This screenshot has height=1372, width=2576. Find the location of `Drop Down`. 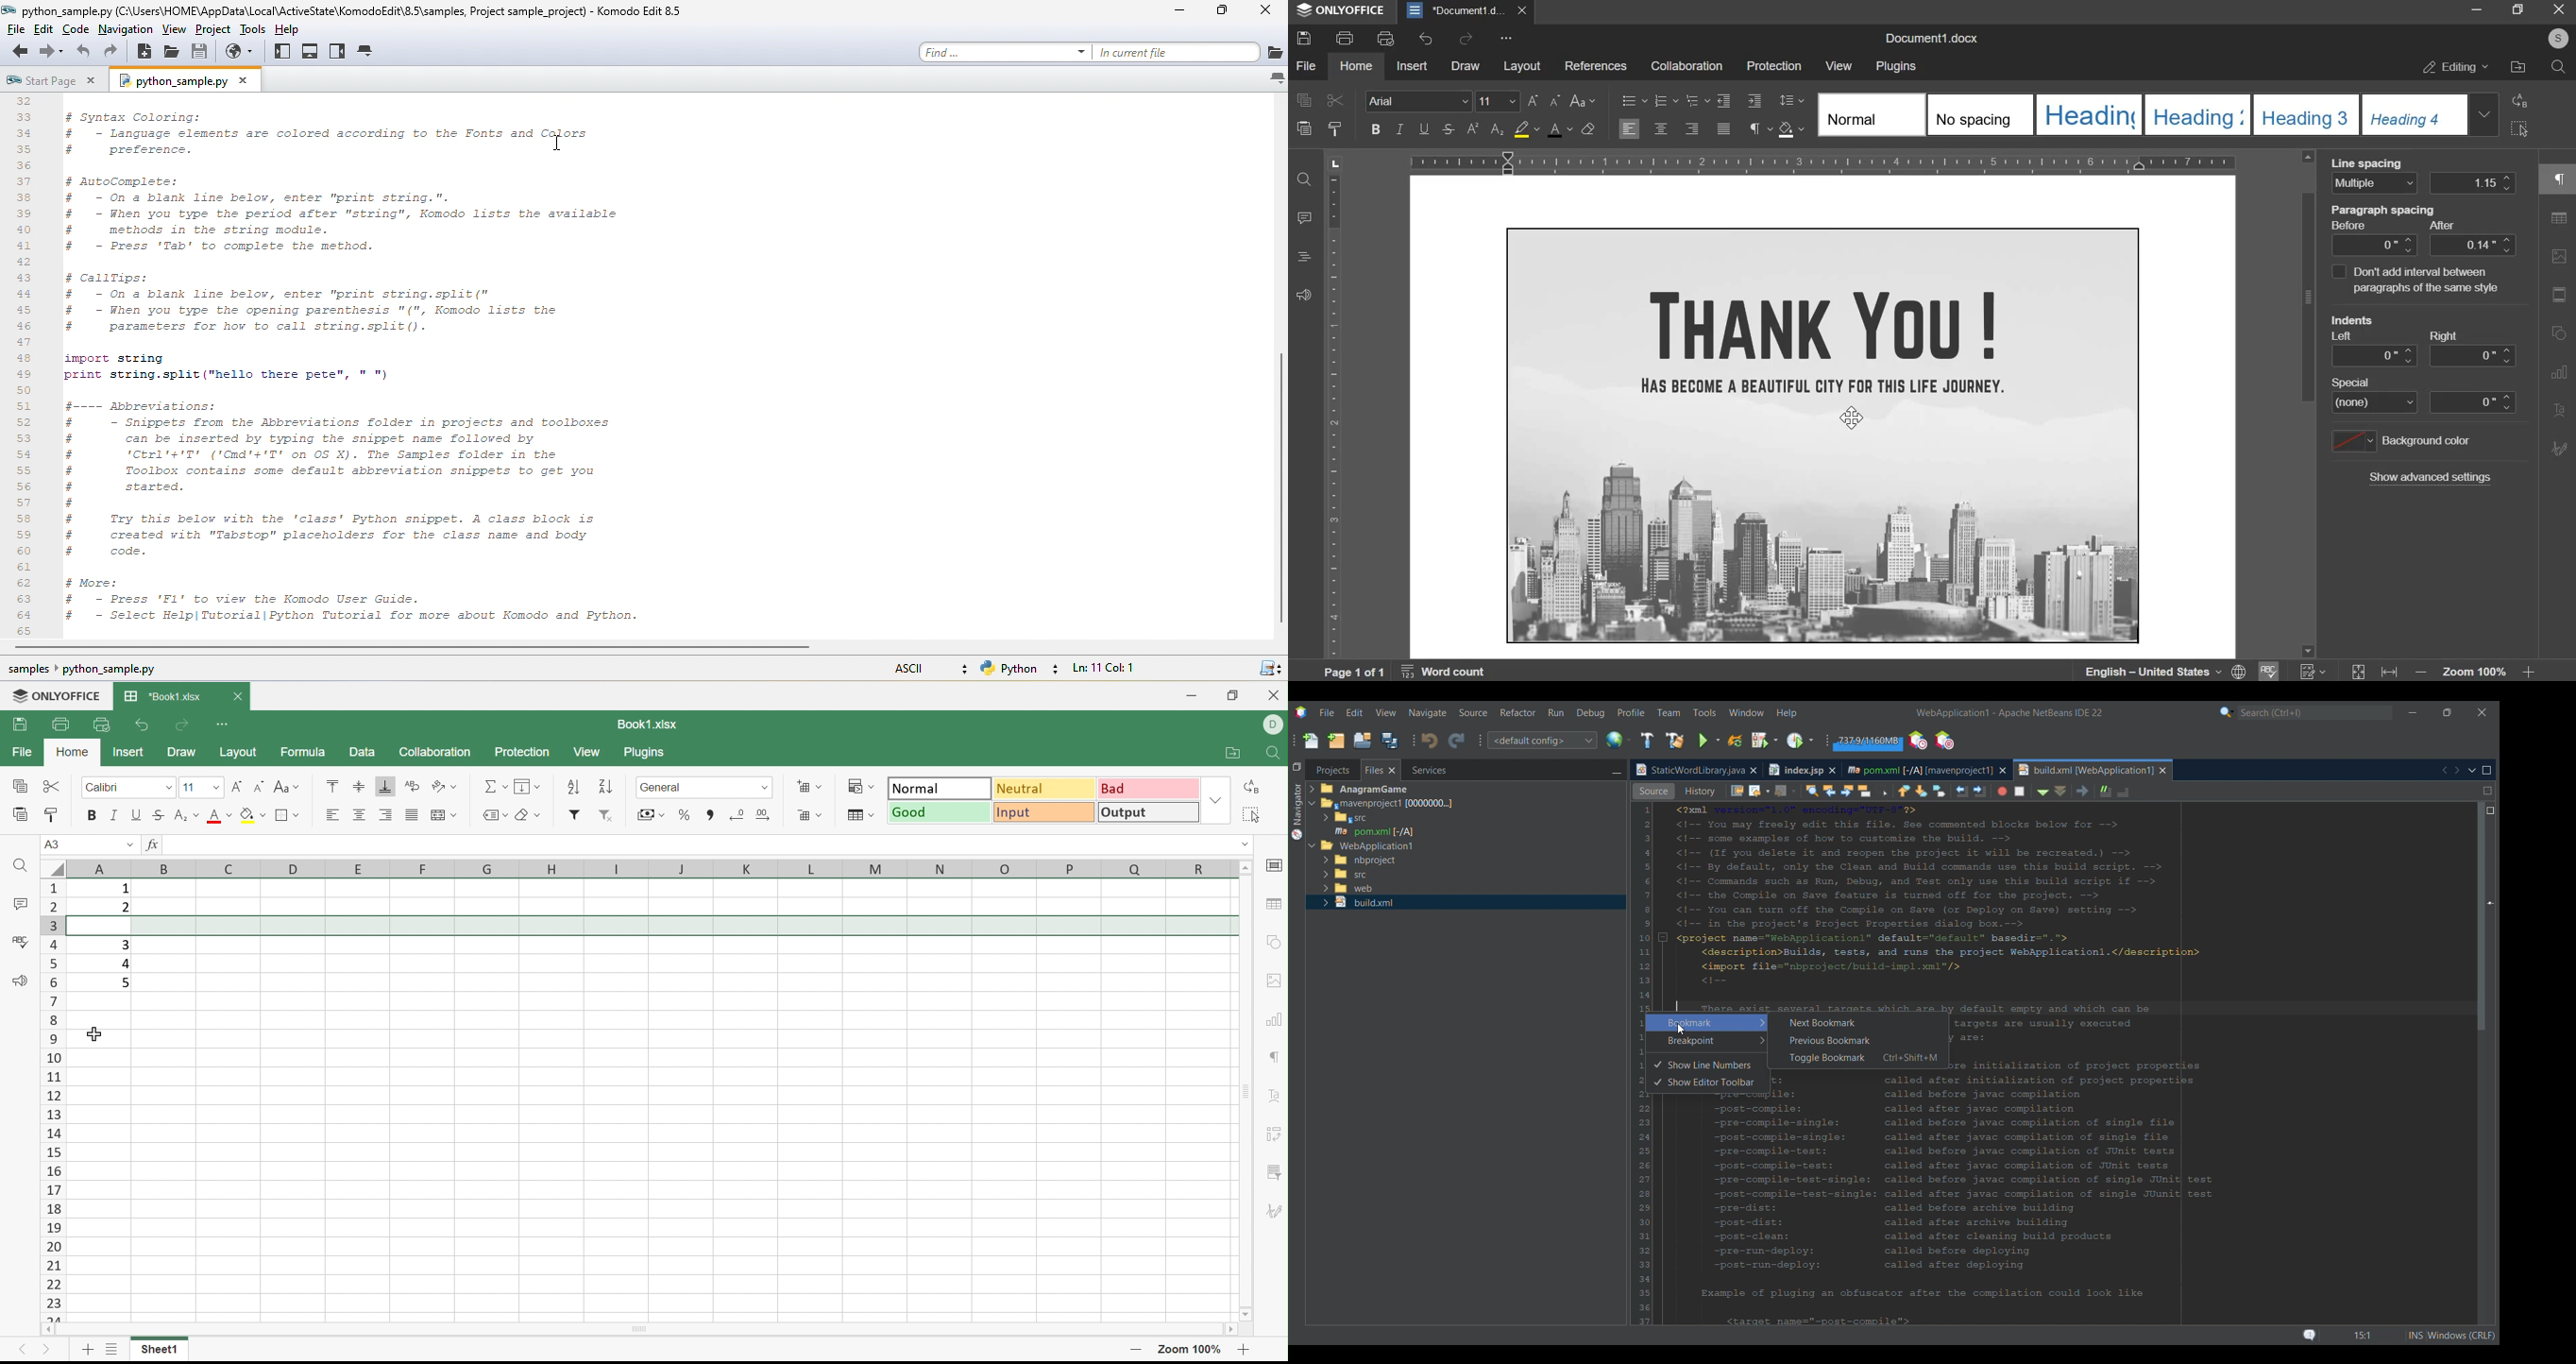

Drop Down is located at coordinates (217, 787).